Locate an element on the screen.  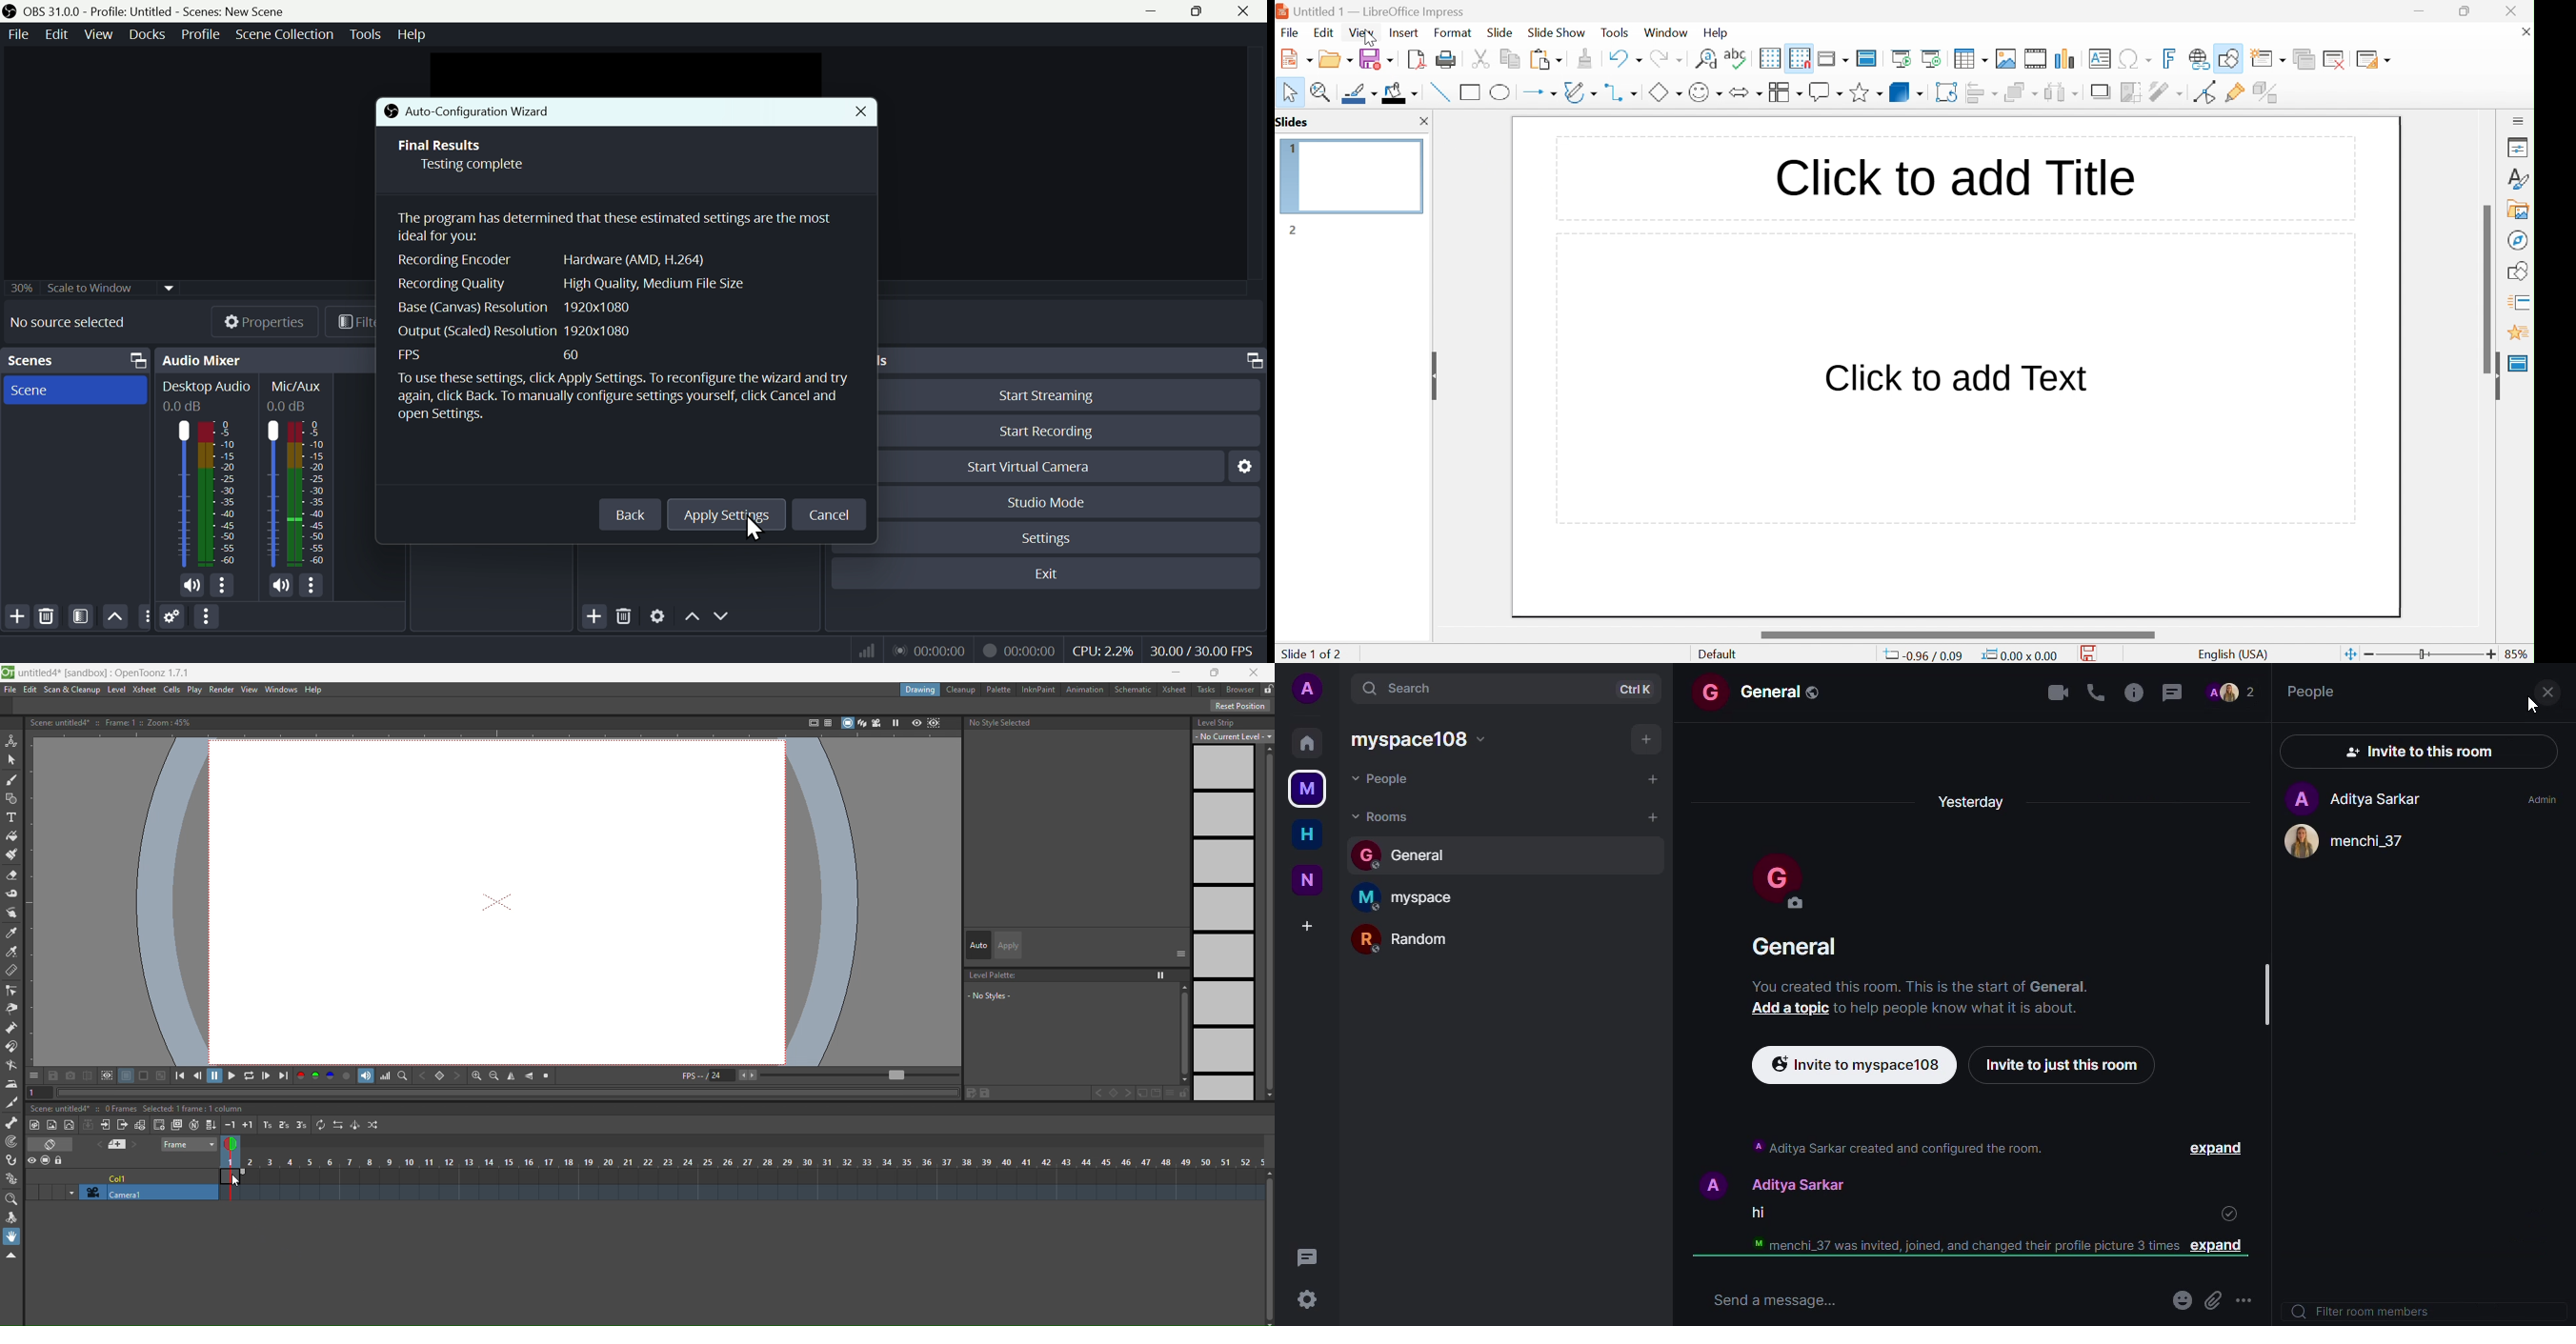
Audio mixer is located at coordinates (207, 475).